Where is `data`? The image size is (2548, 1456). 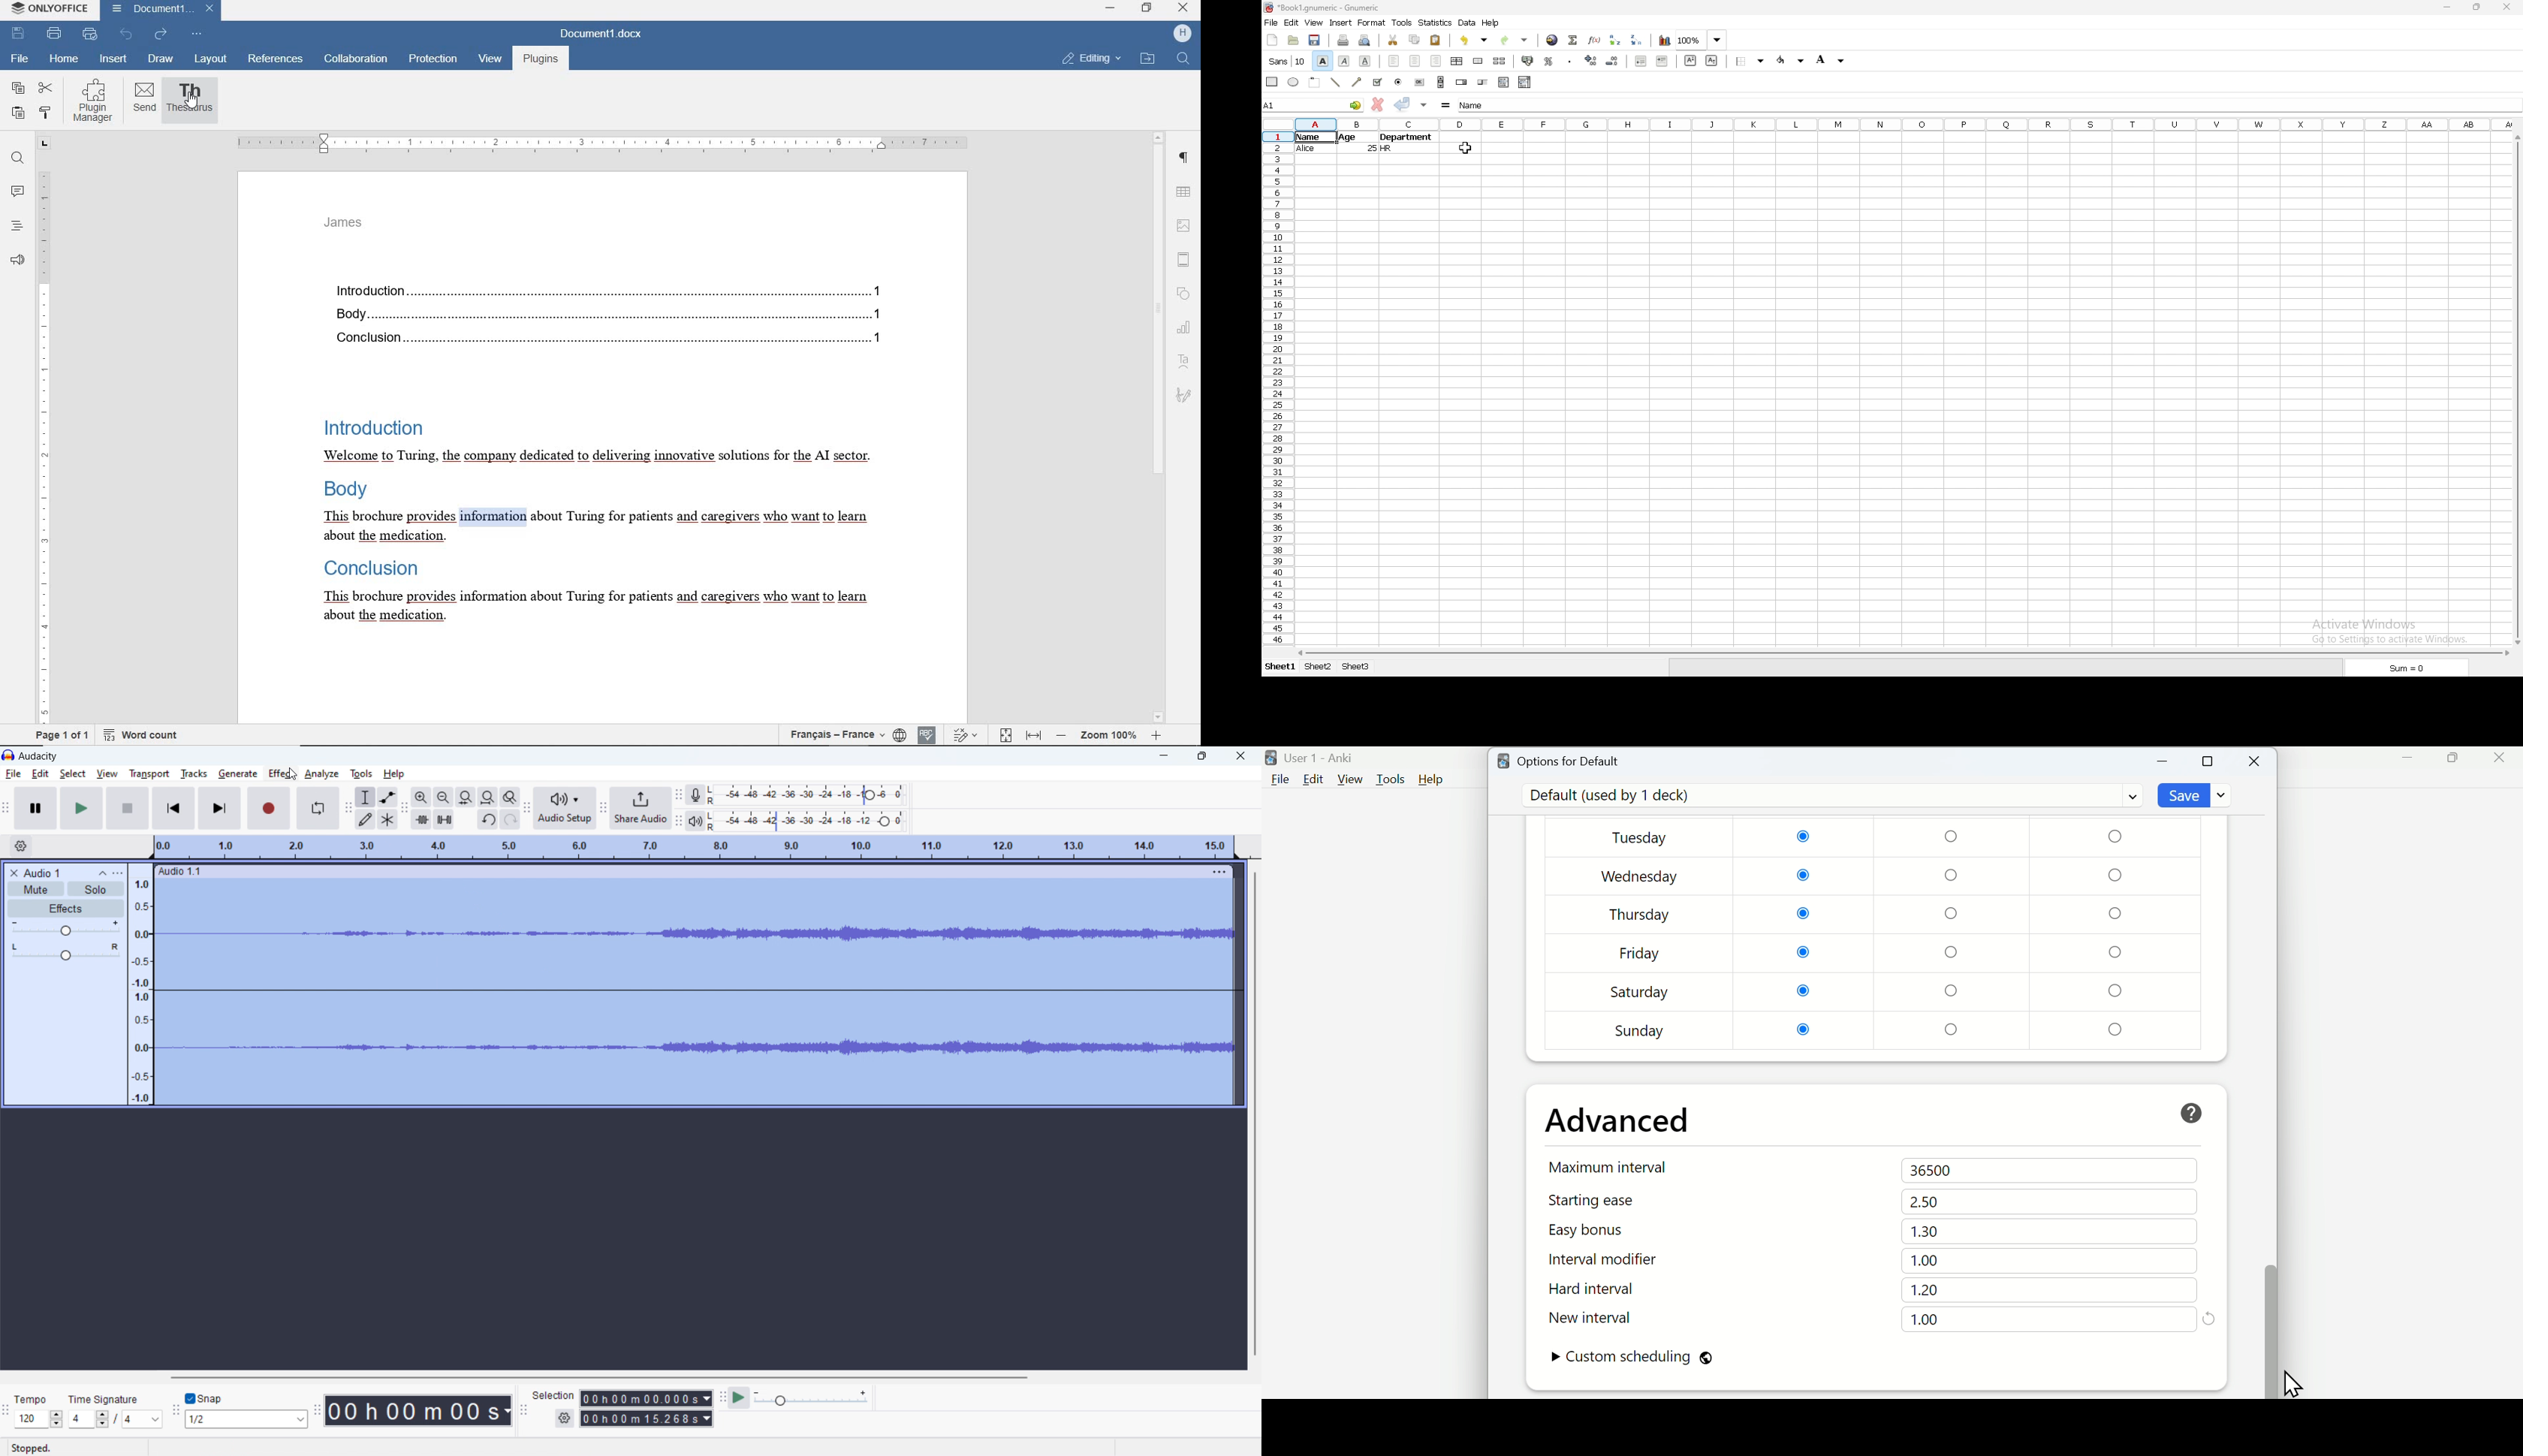 data is located at coordinates (1467, 23).